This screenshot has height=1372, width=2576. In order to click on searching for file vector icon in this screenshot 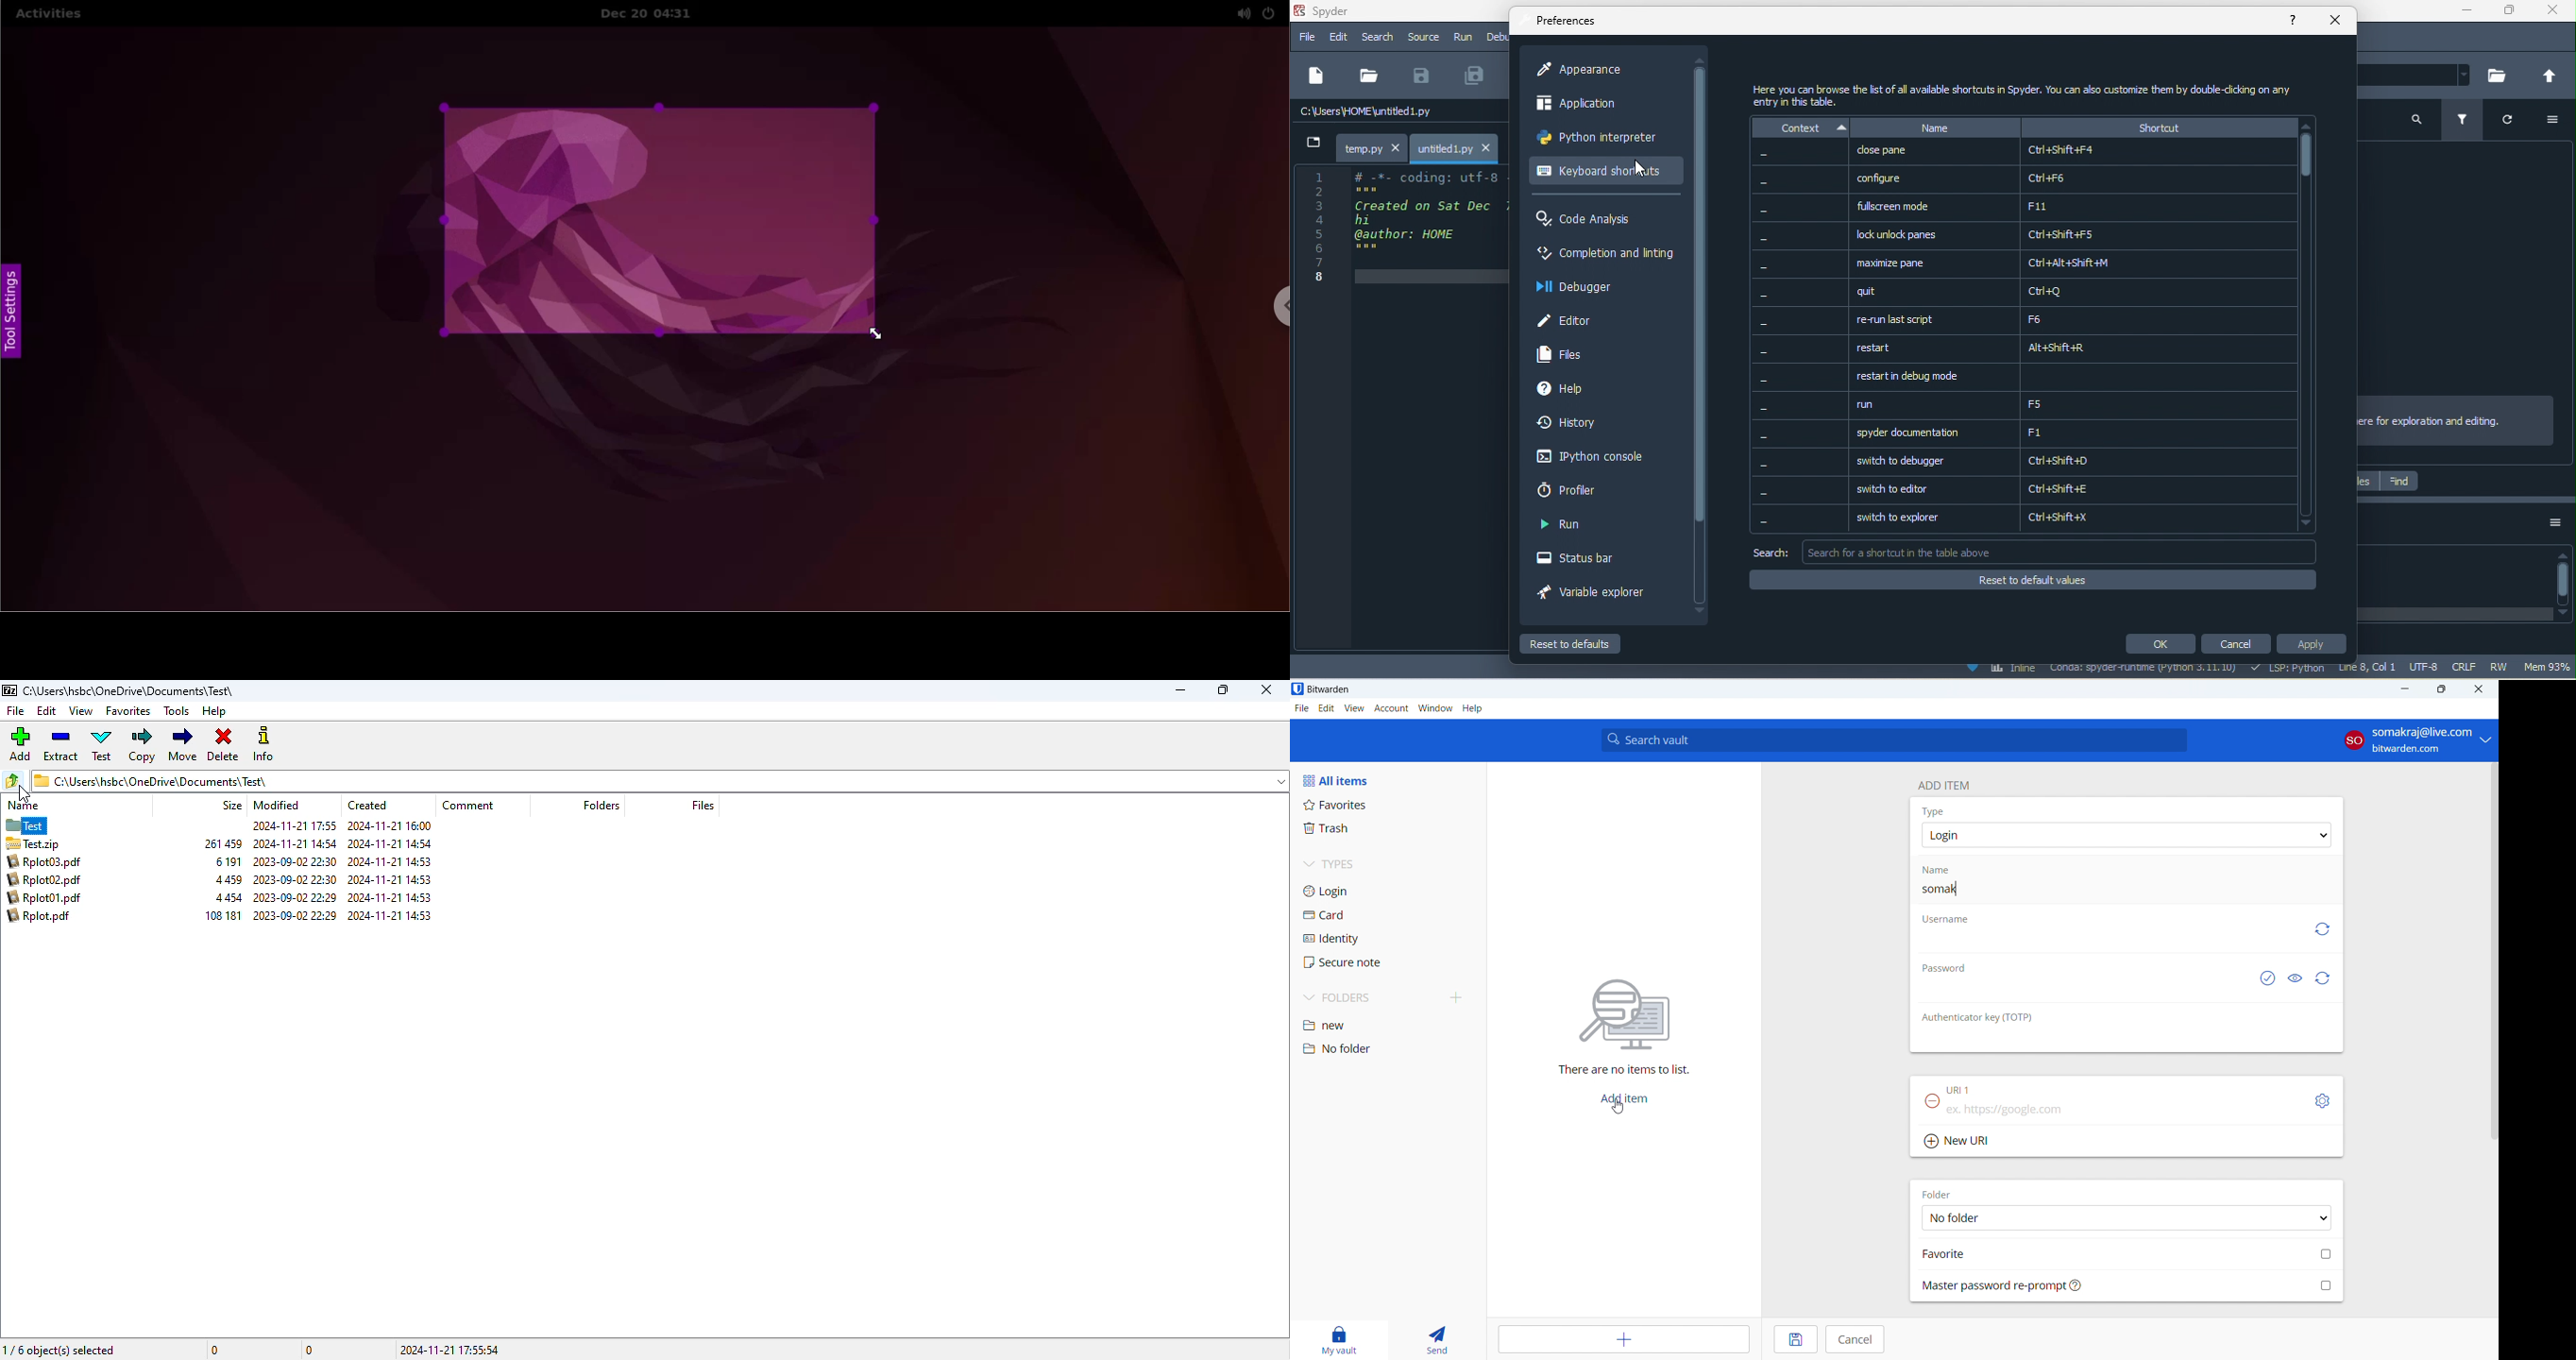, I will do `click(1624, 1015)`.